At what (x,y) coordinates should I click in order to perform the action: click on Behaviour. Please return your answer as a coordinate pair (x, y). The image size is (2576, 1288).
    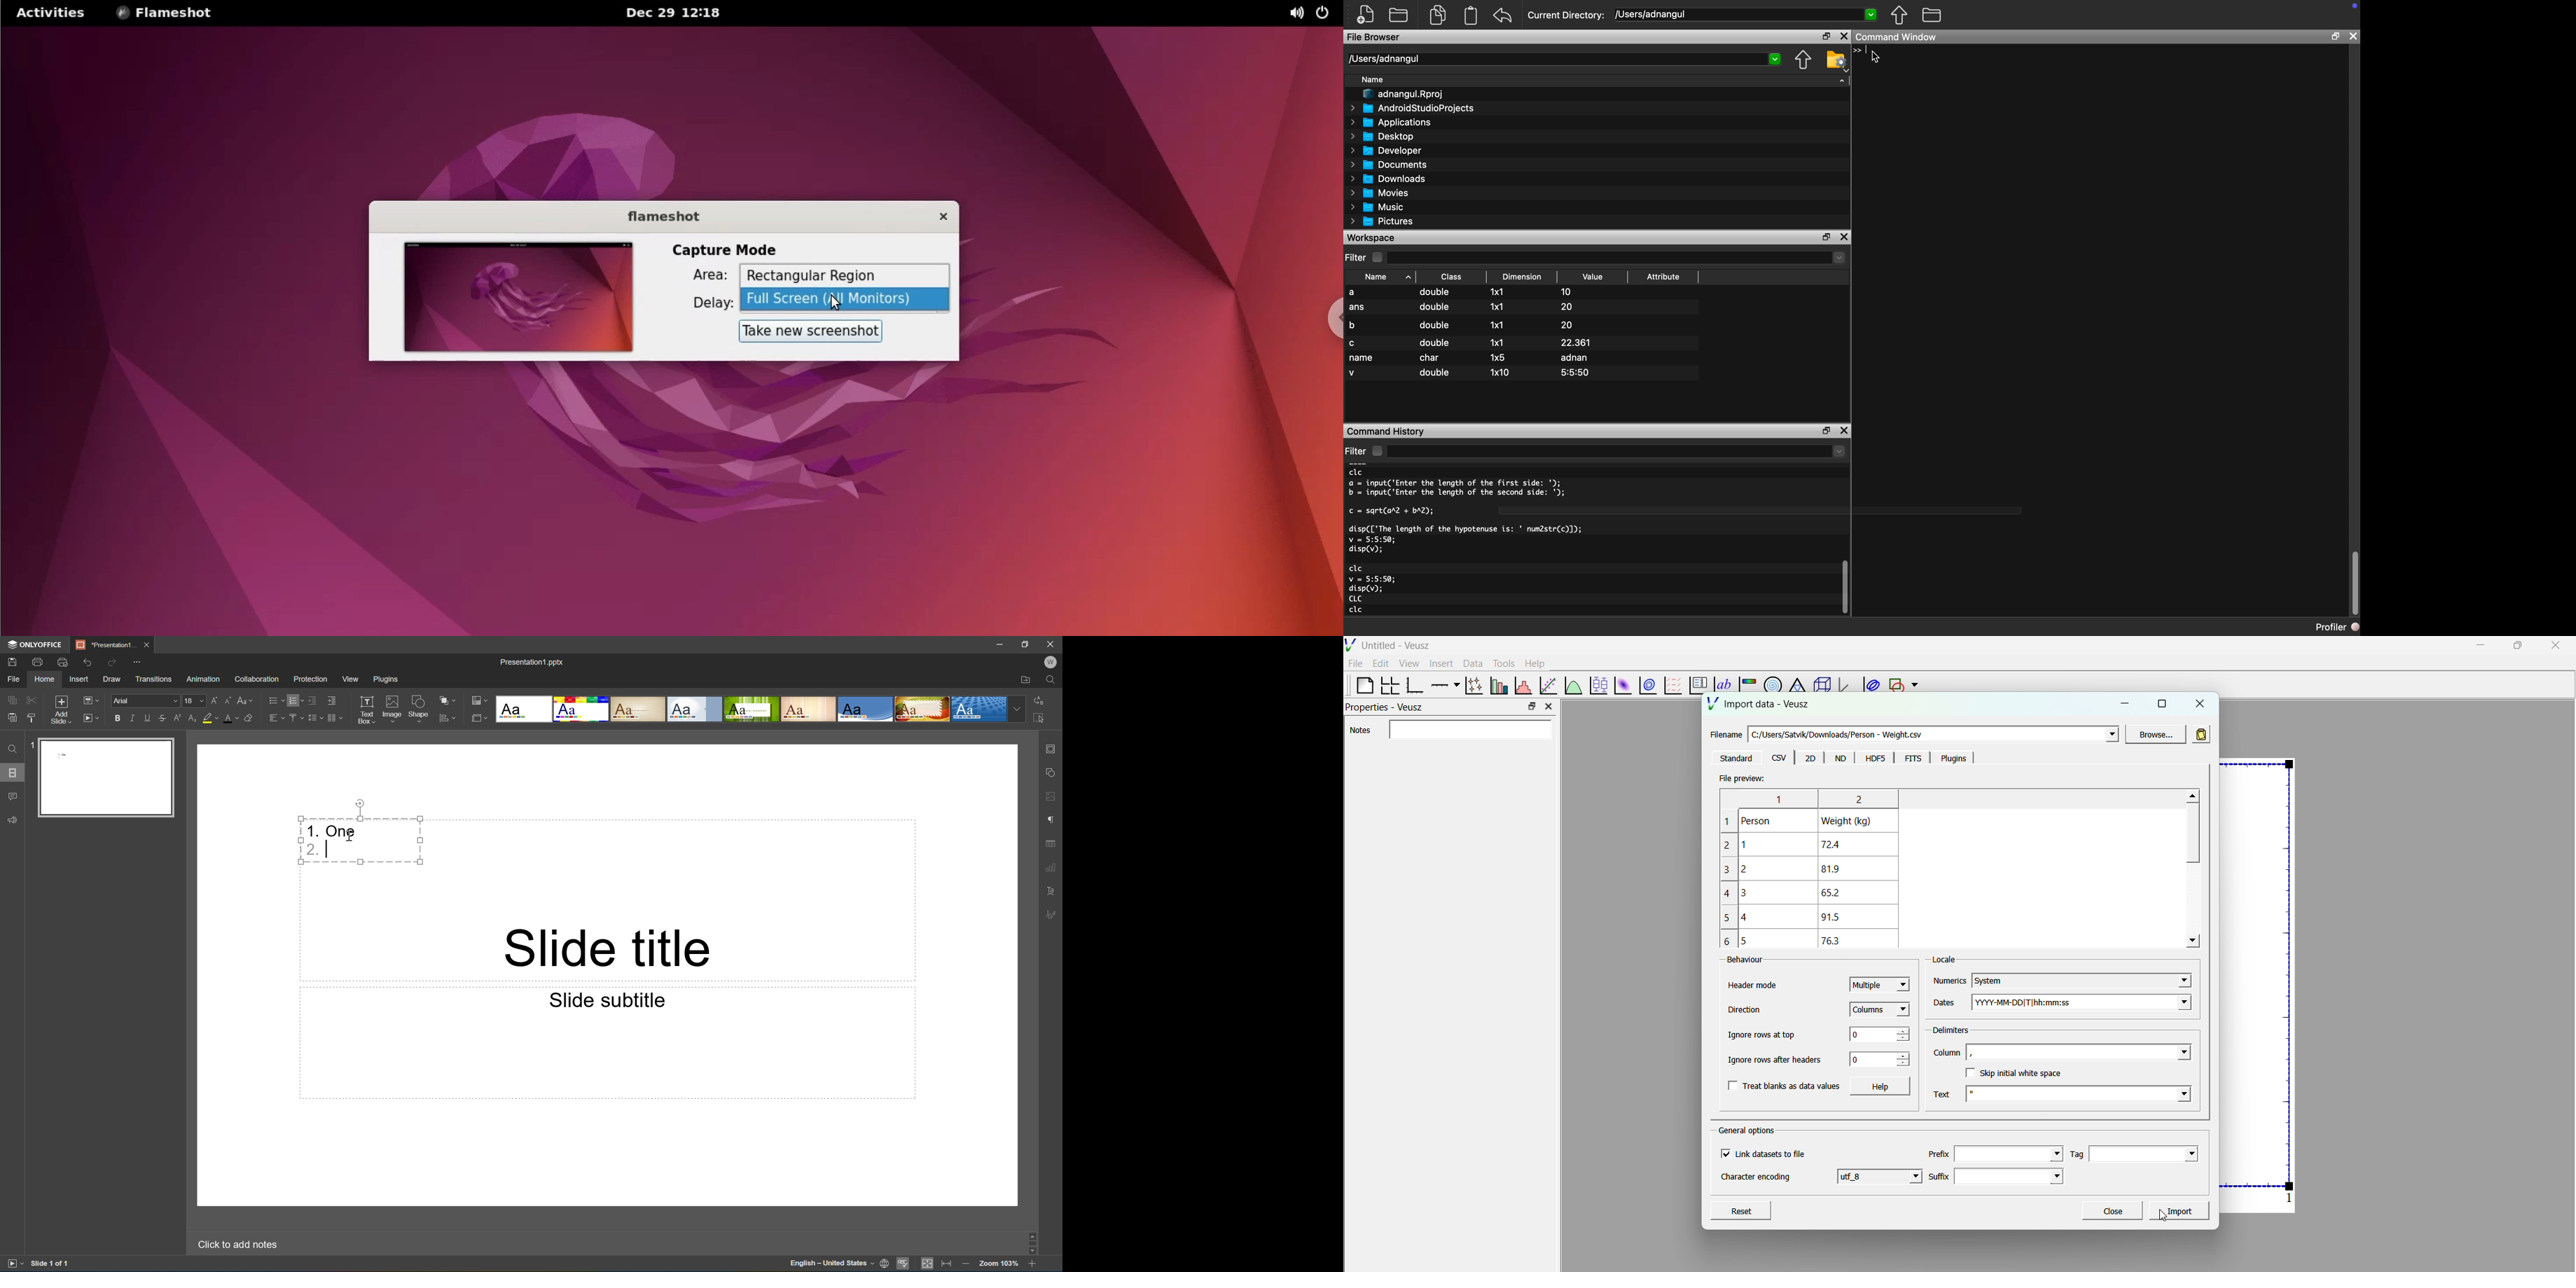
    Looking at the image, I should click on (1738, 961).